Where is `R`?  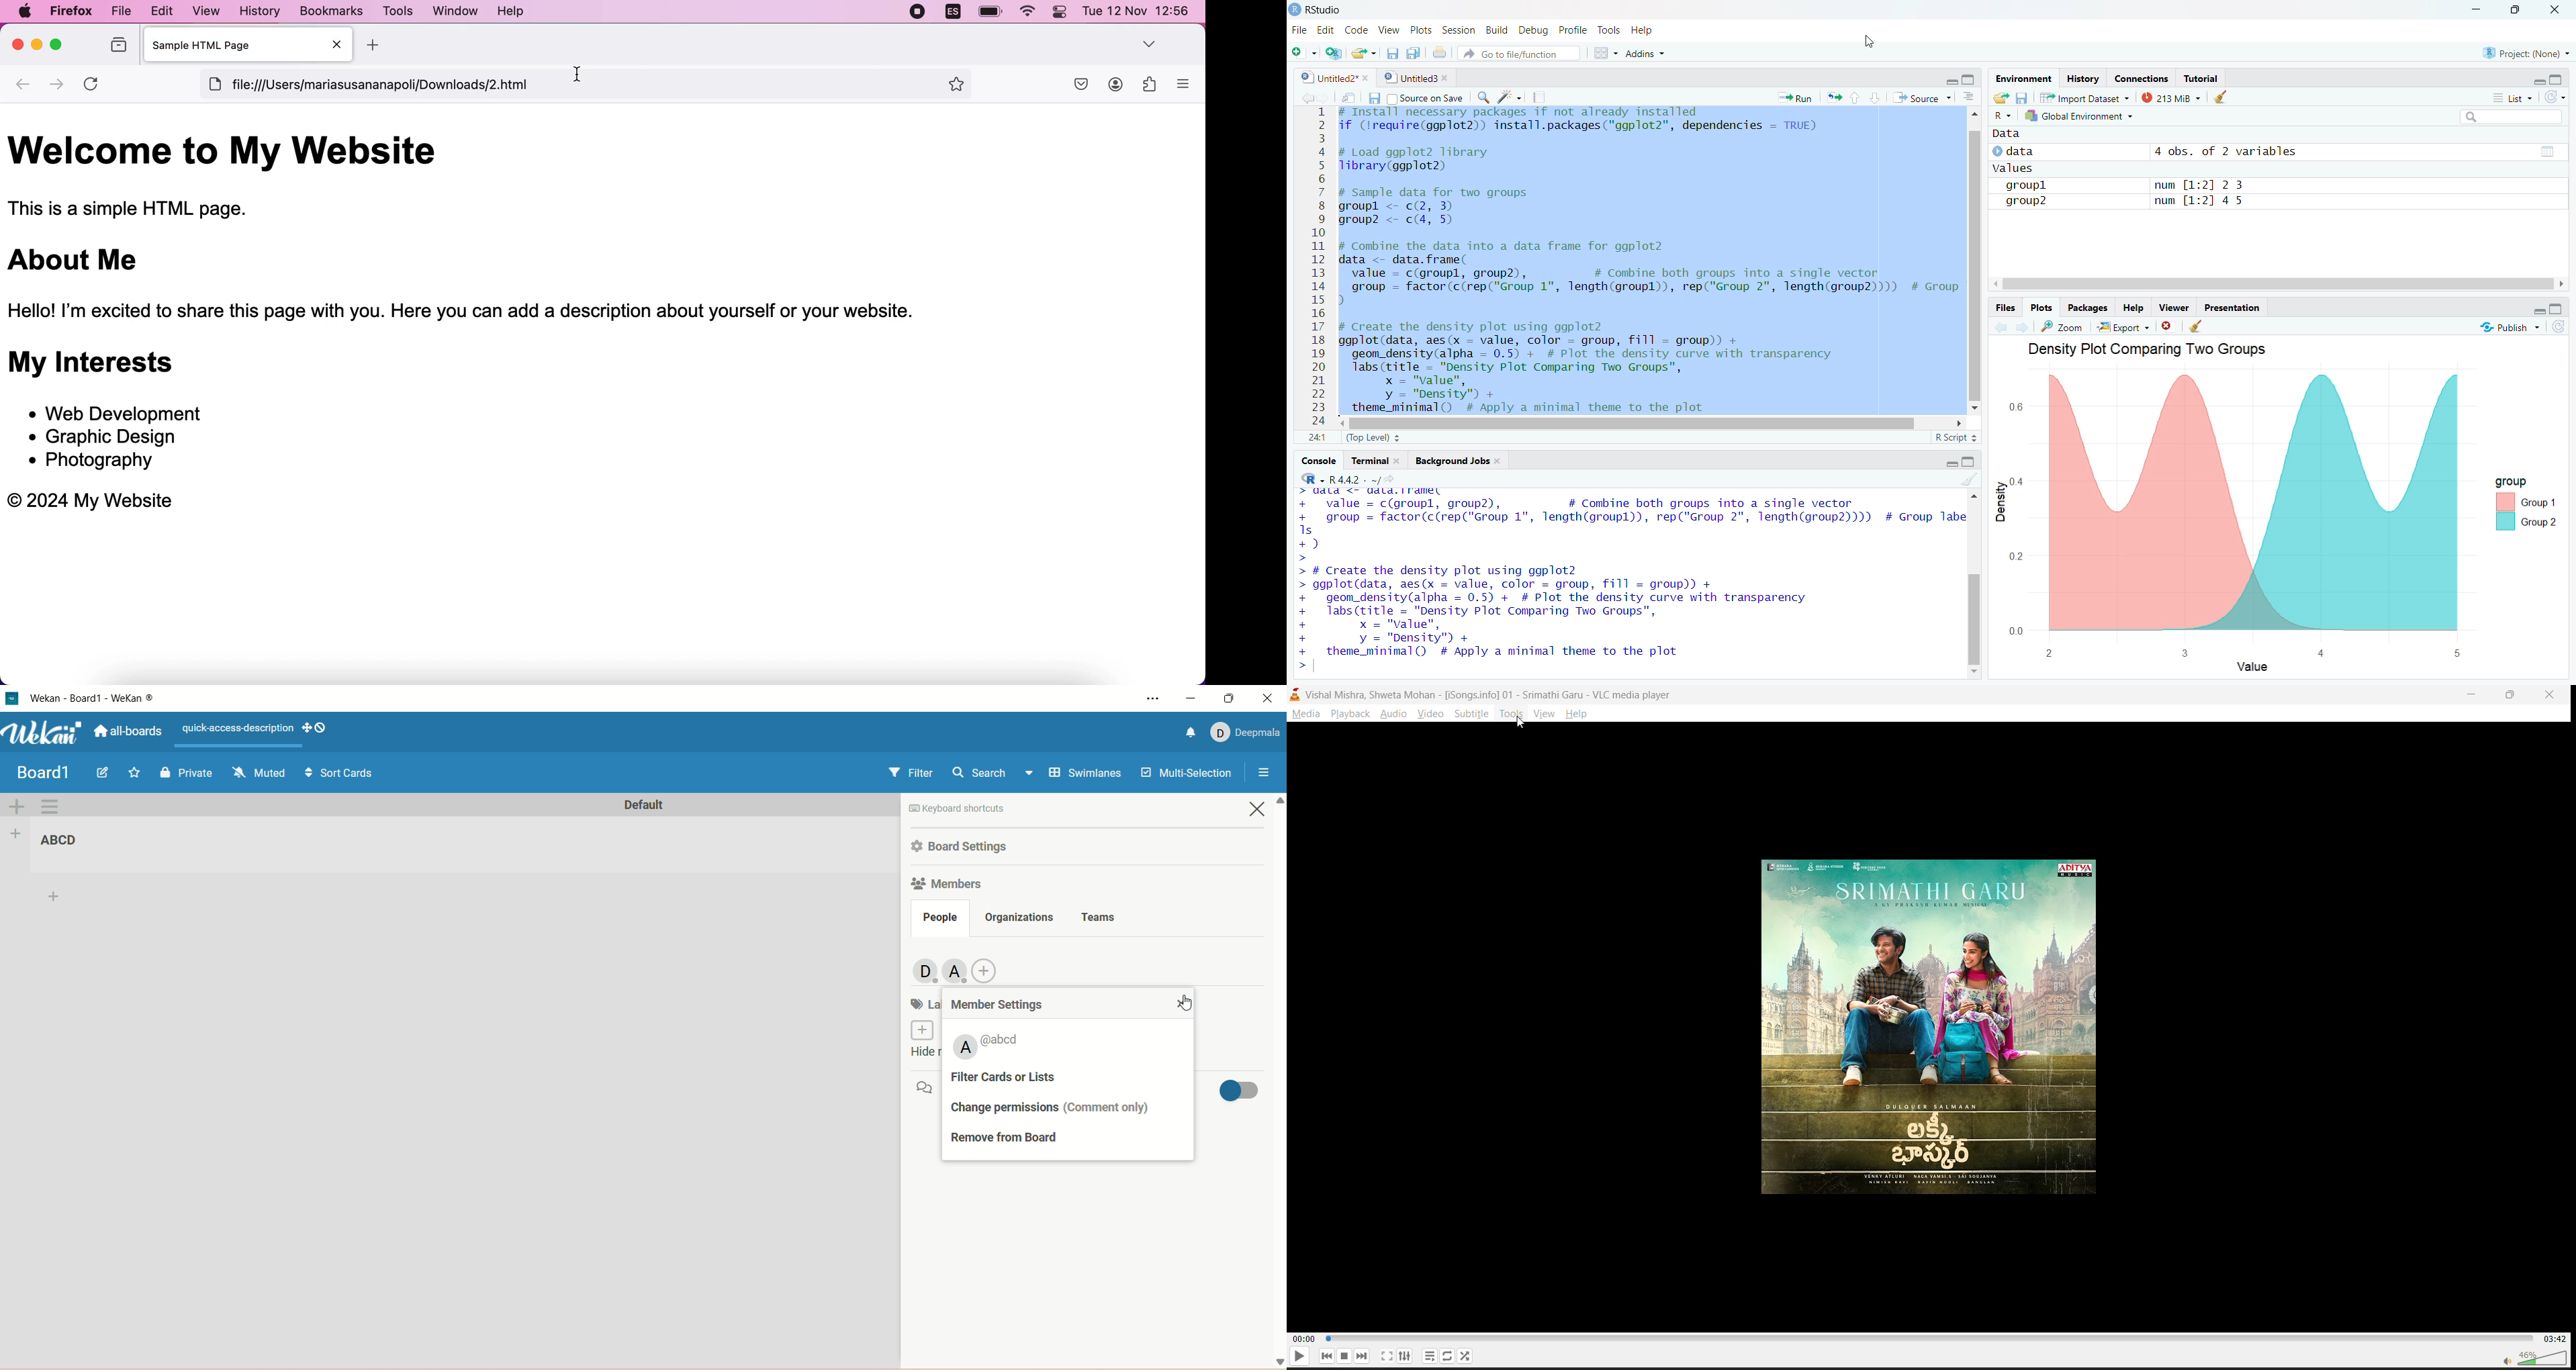
R is located at coordinates (2003, 116).